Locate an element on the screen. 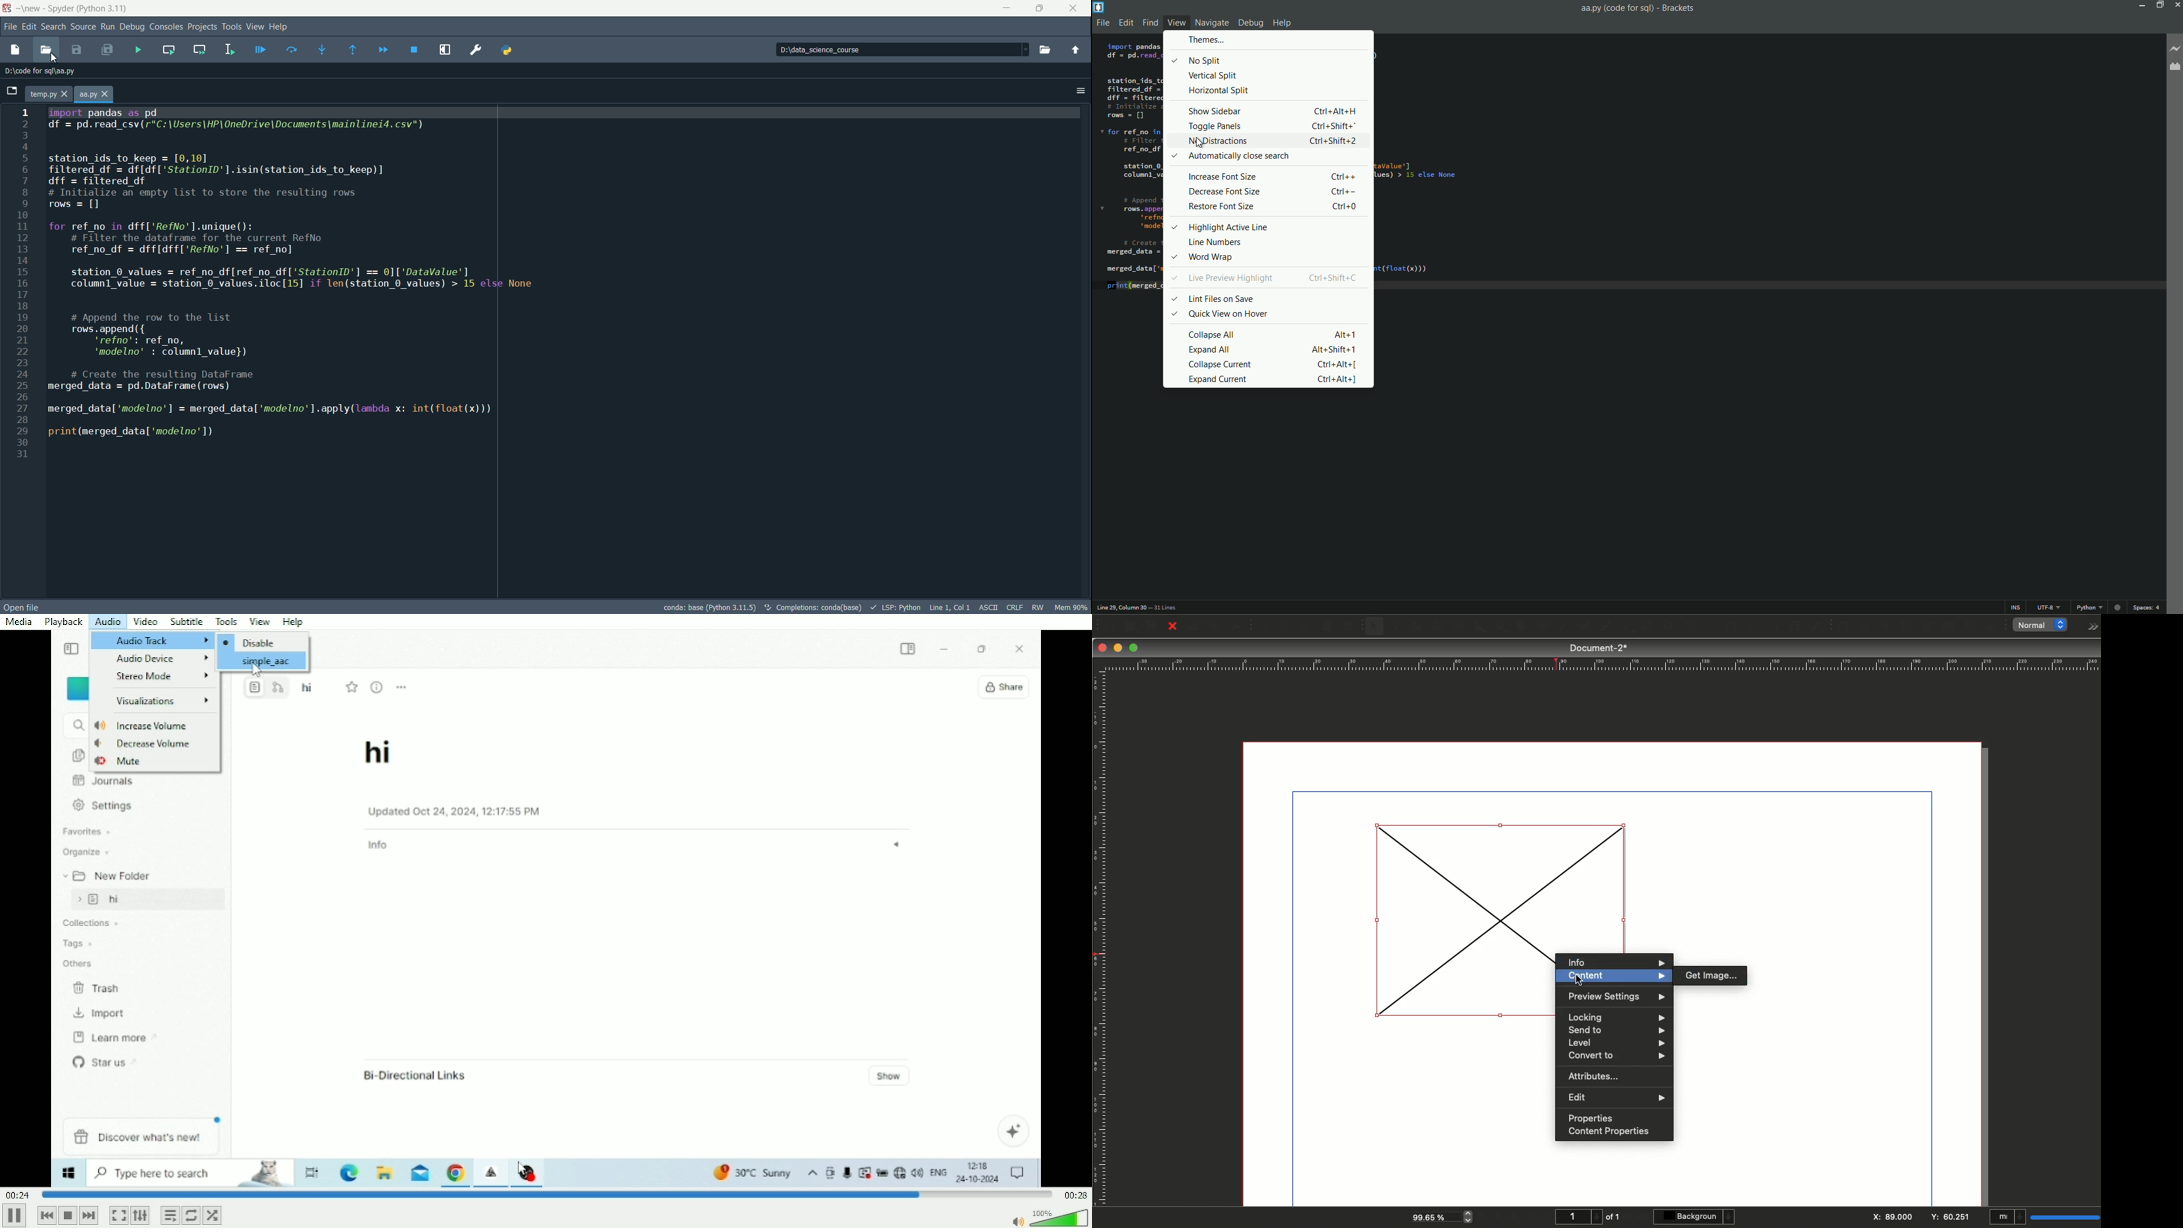 The height and width of the screenshot is (1232, 2184). app name is located at coordinates (88, 7).